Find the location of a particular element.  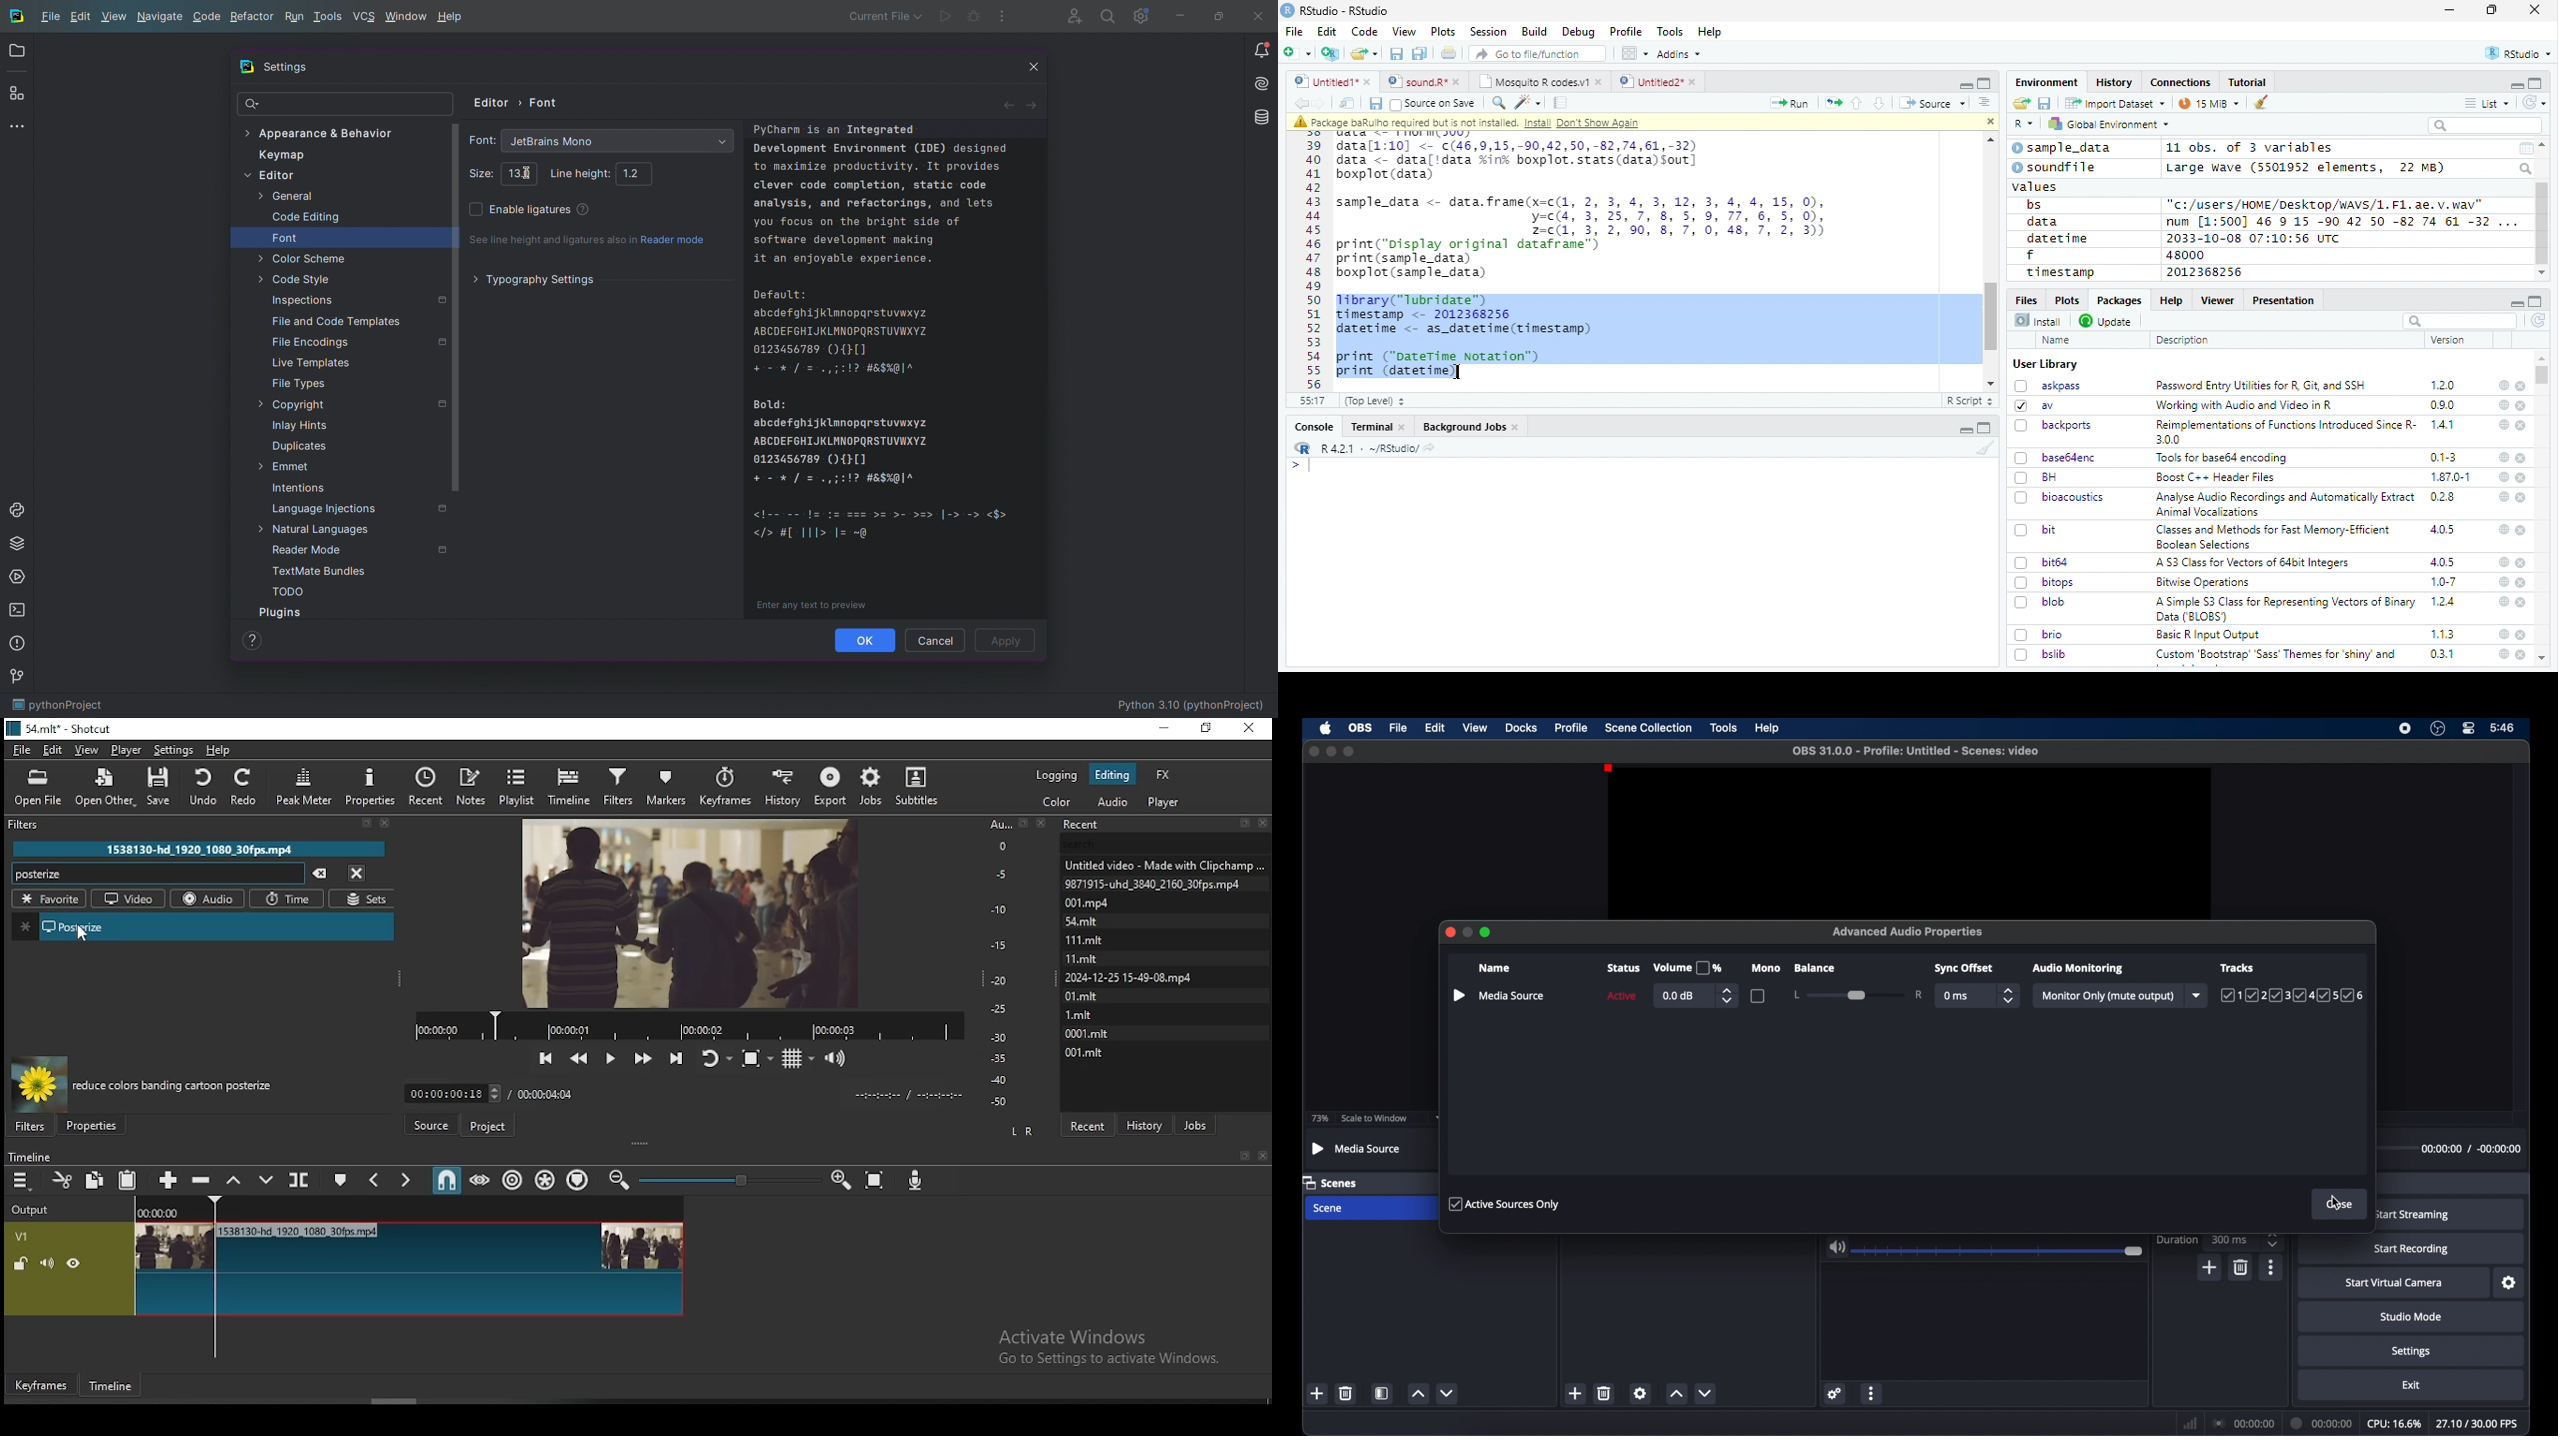

exit is located at coordinates (2412, 1385).